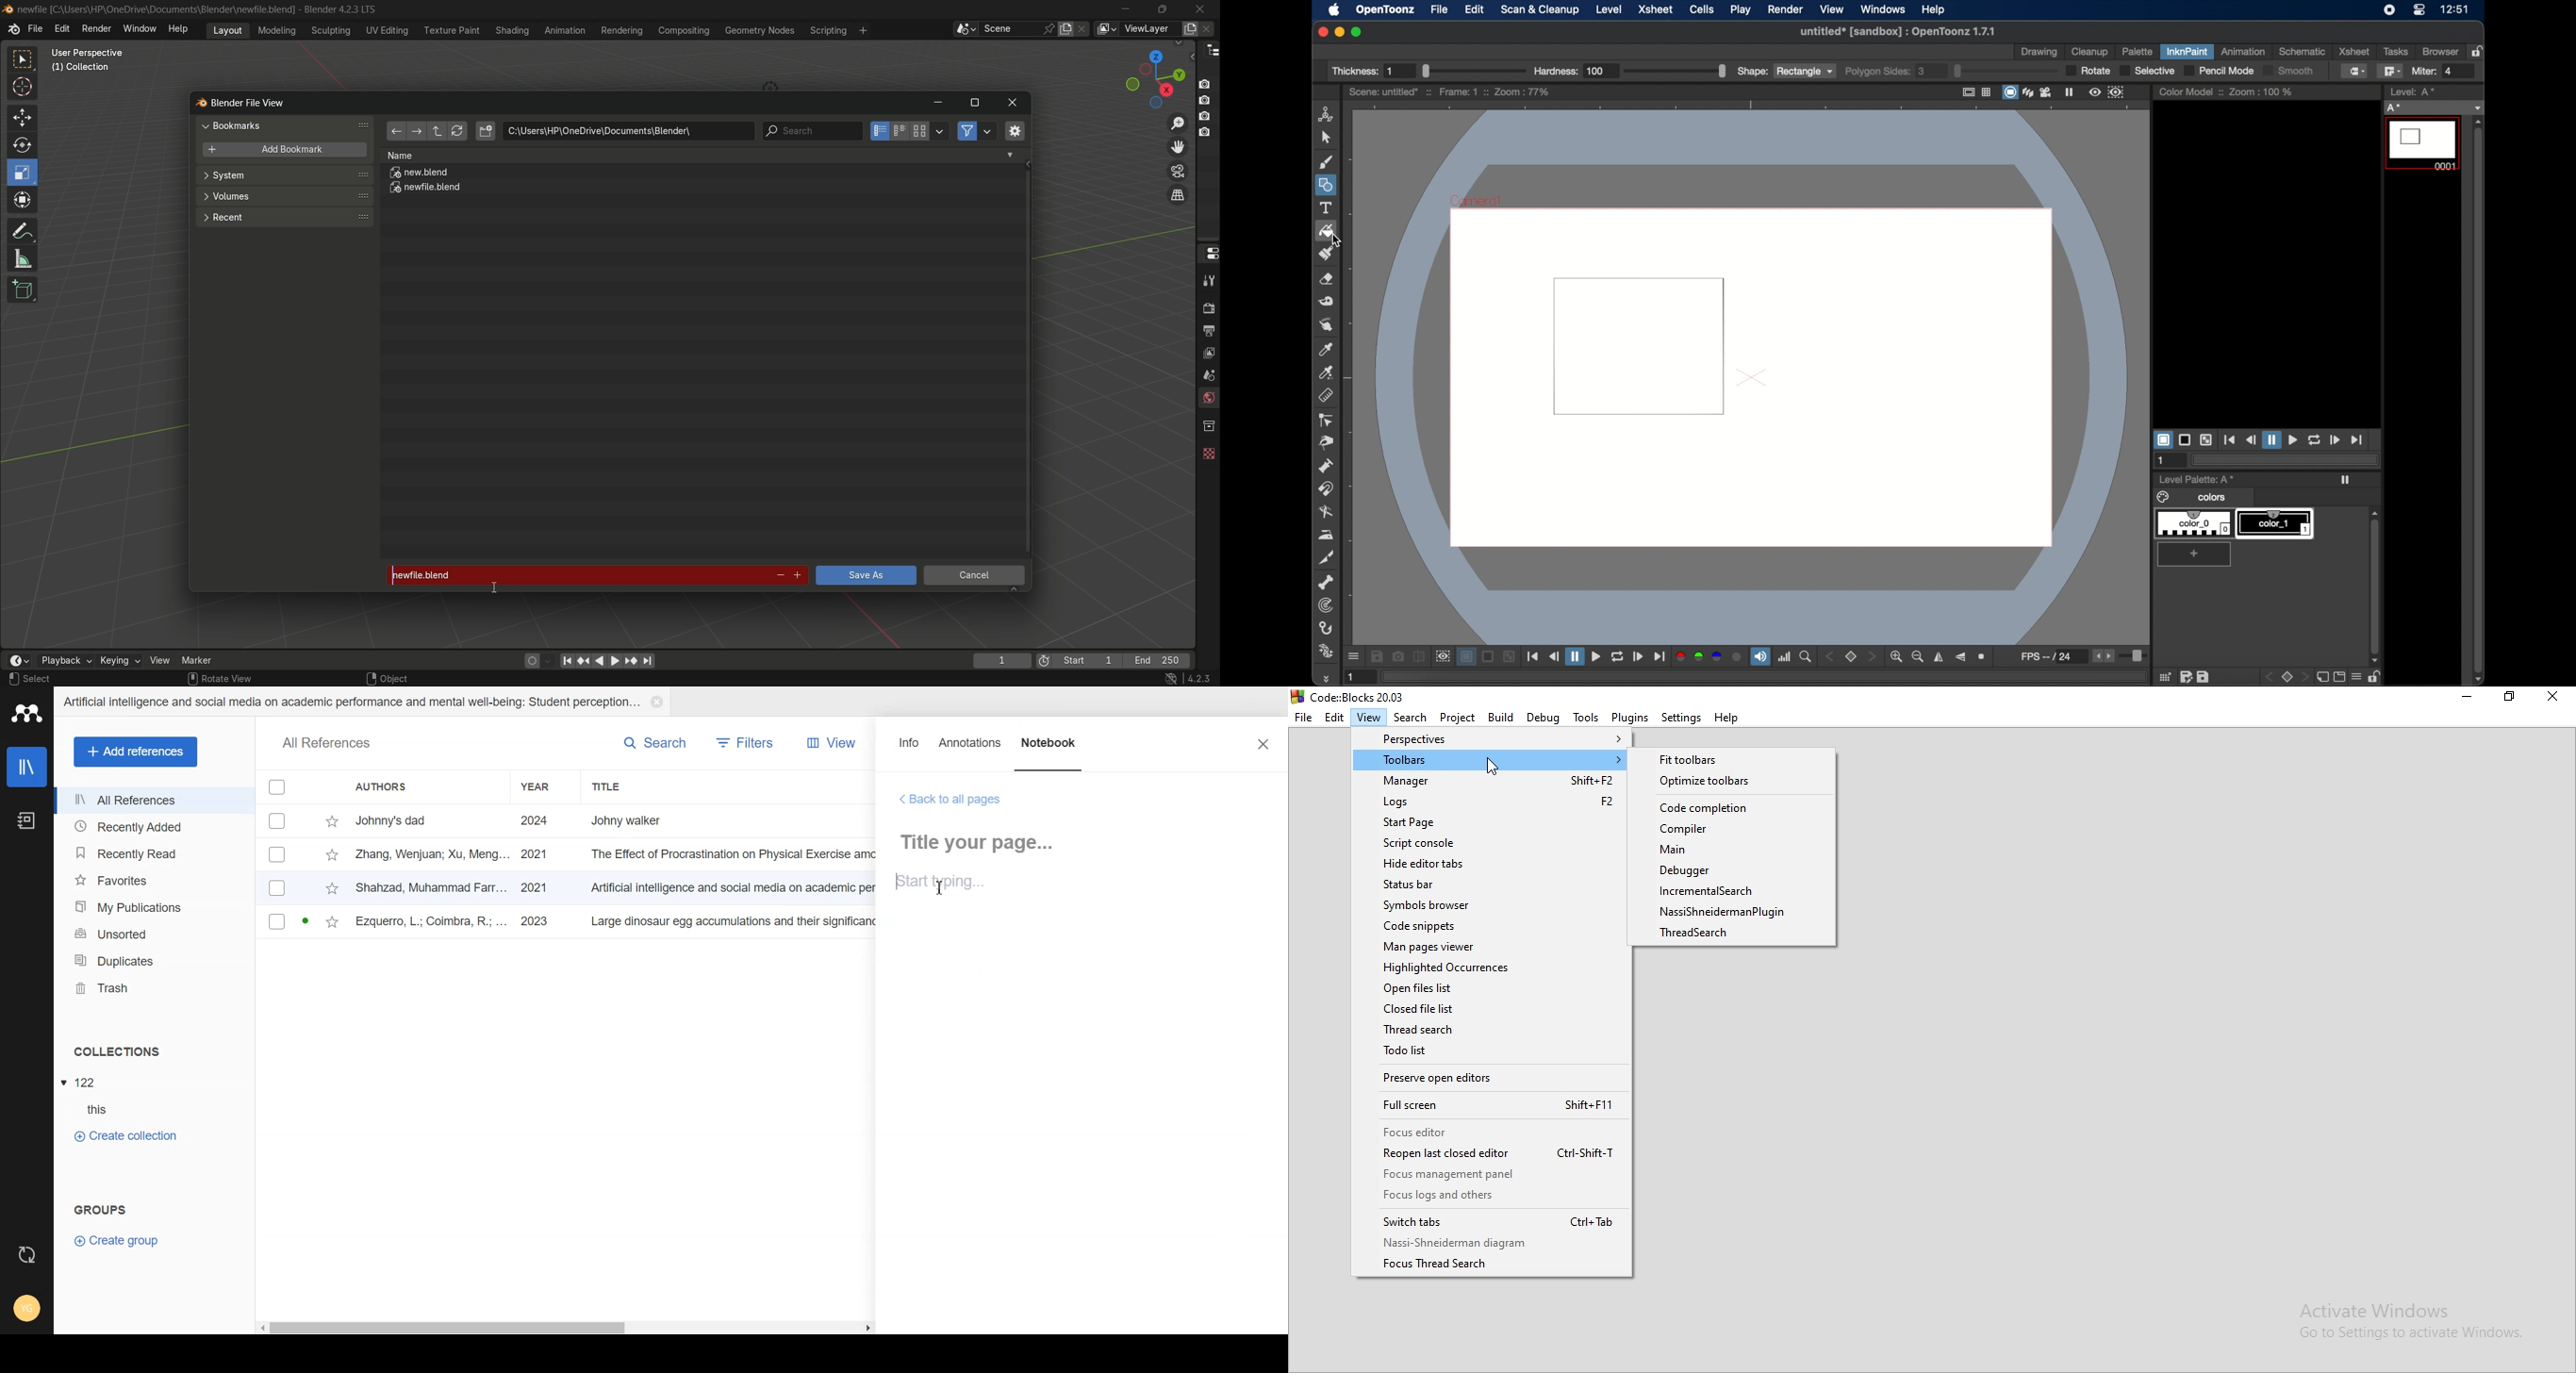  What do you see at coordinates (1491, 782) in the screenshot?
I see `Manager` at bounding box center [1491, 782].